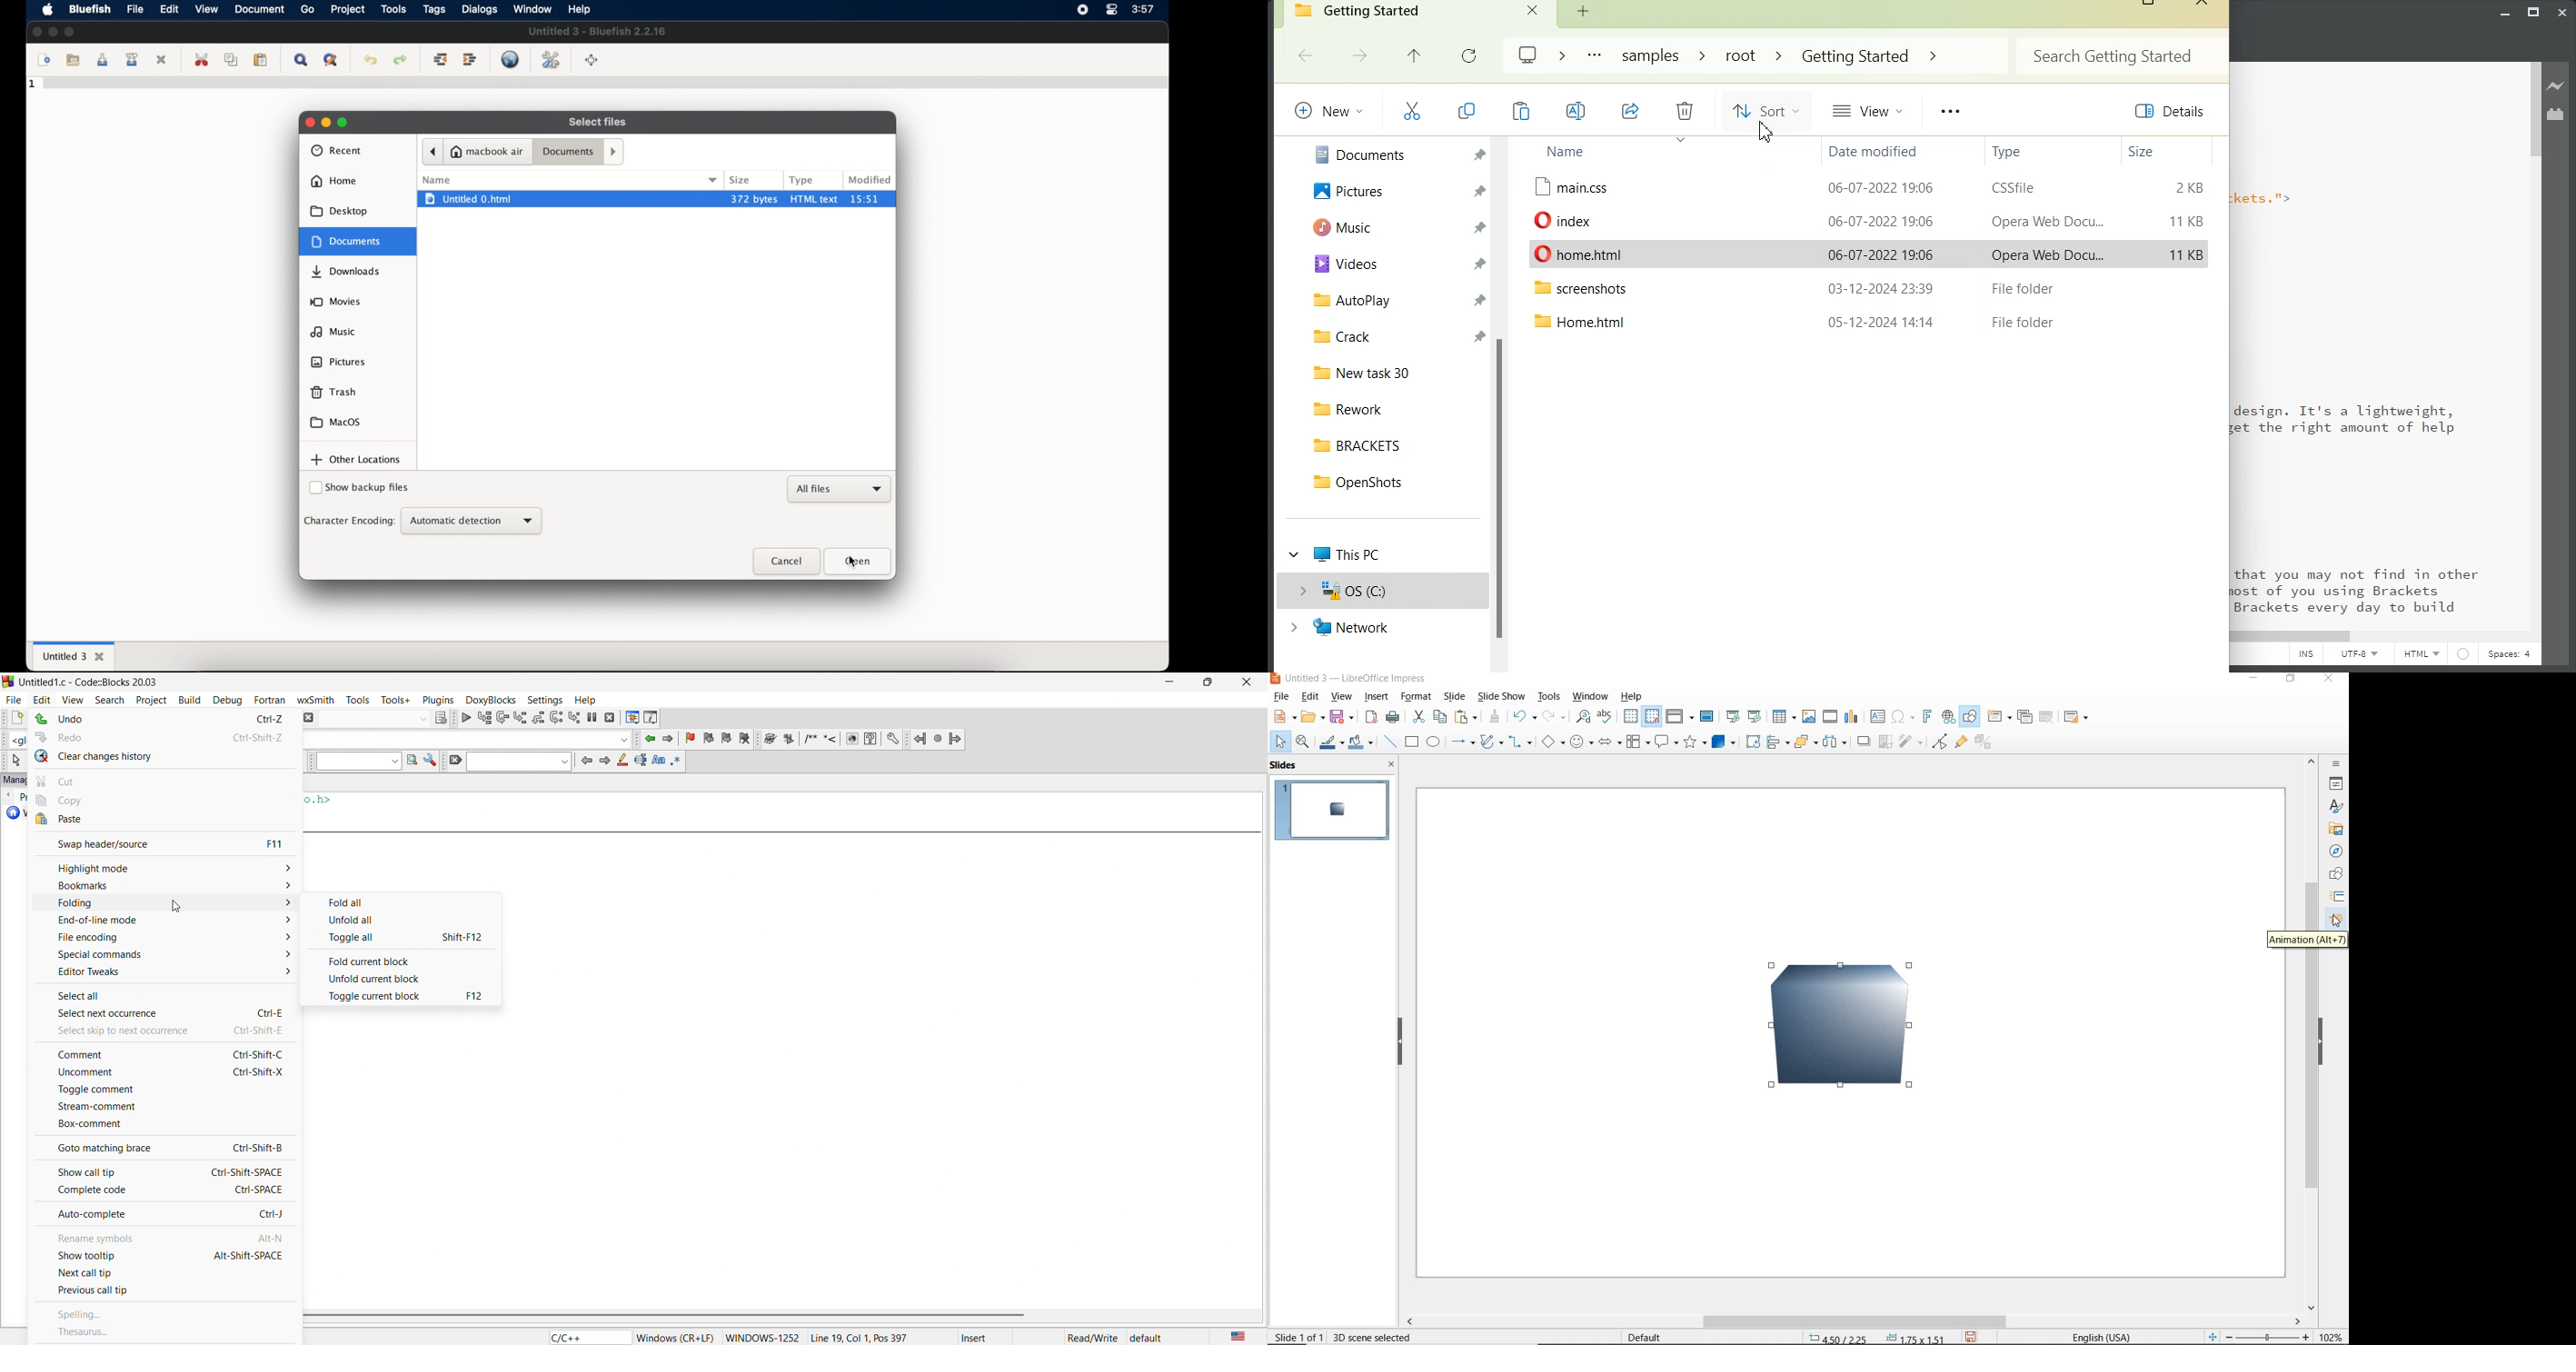 The height and width of the screenshot is (1372, 2576). Describe the element at coordinates (1836, 743) in the screenshot. I see `3 objects to distribute` at that location.